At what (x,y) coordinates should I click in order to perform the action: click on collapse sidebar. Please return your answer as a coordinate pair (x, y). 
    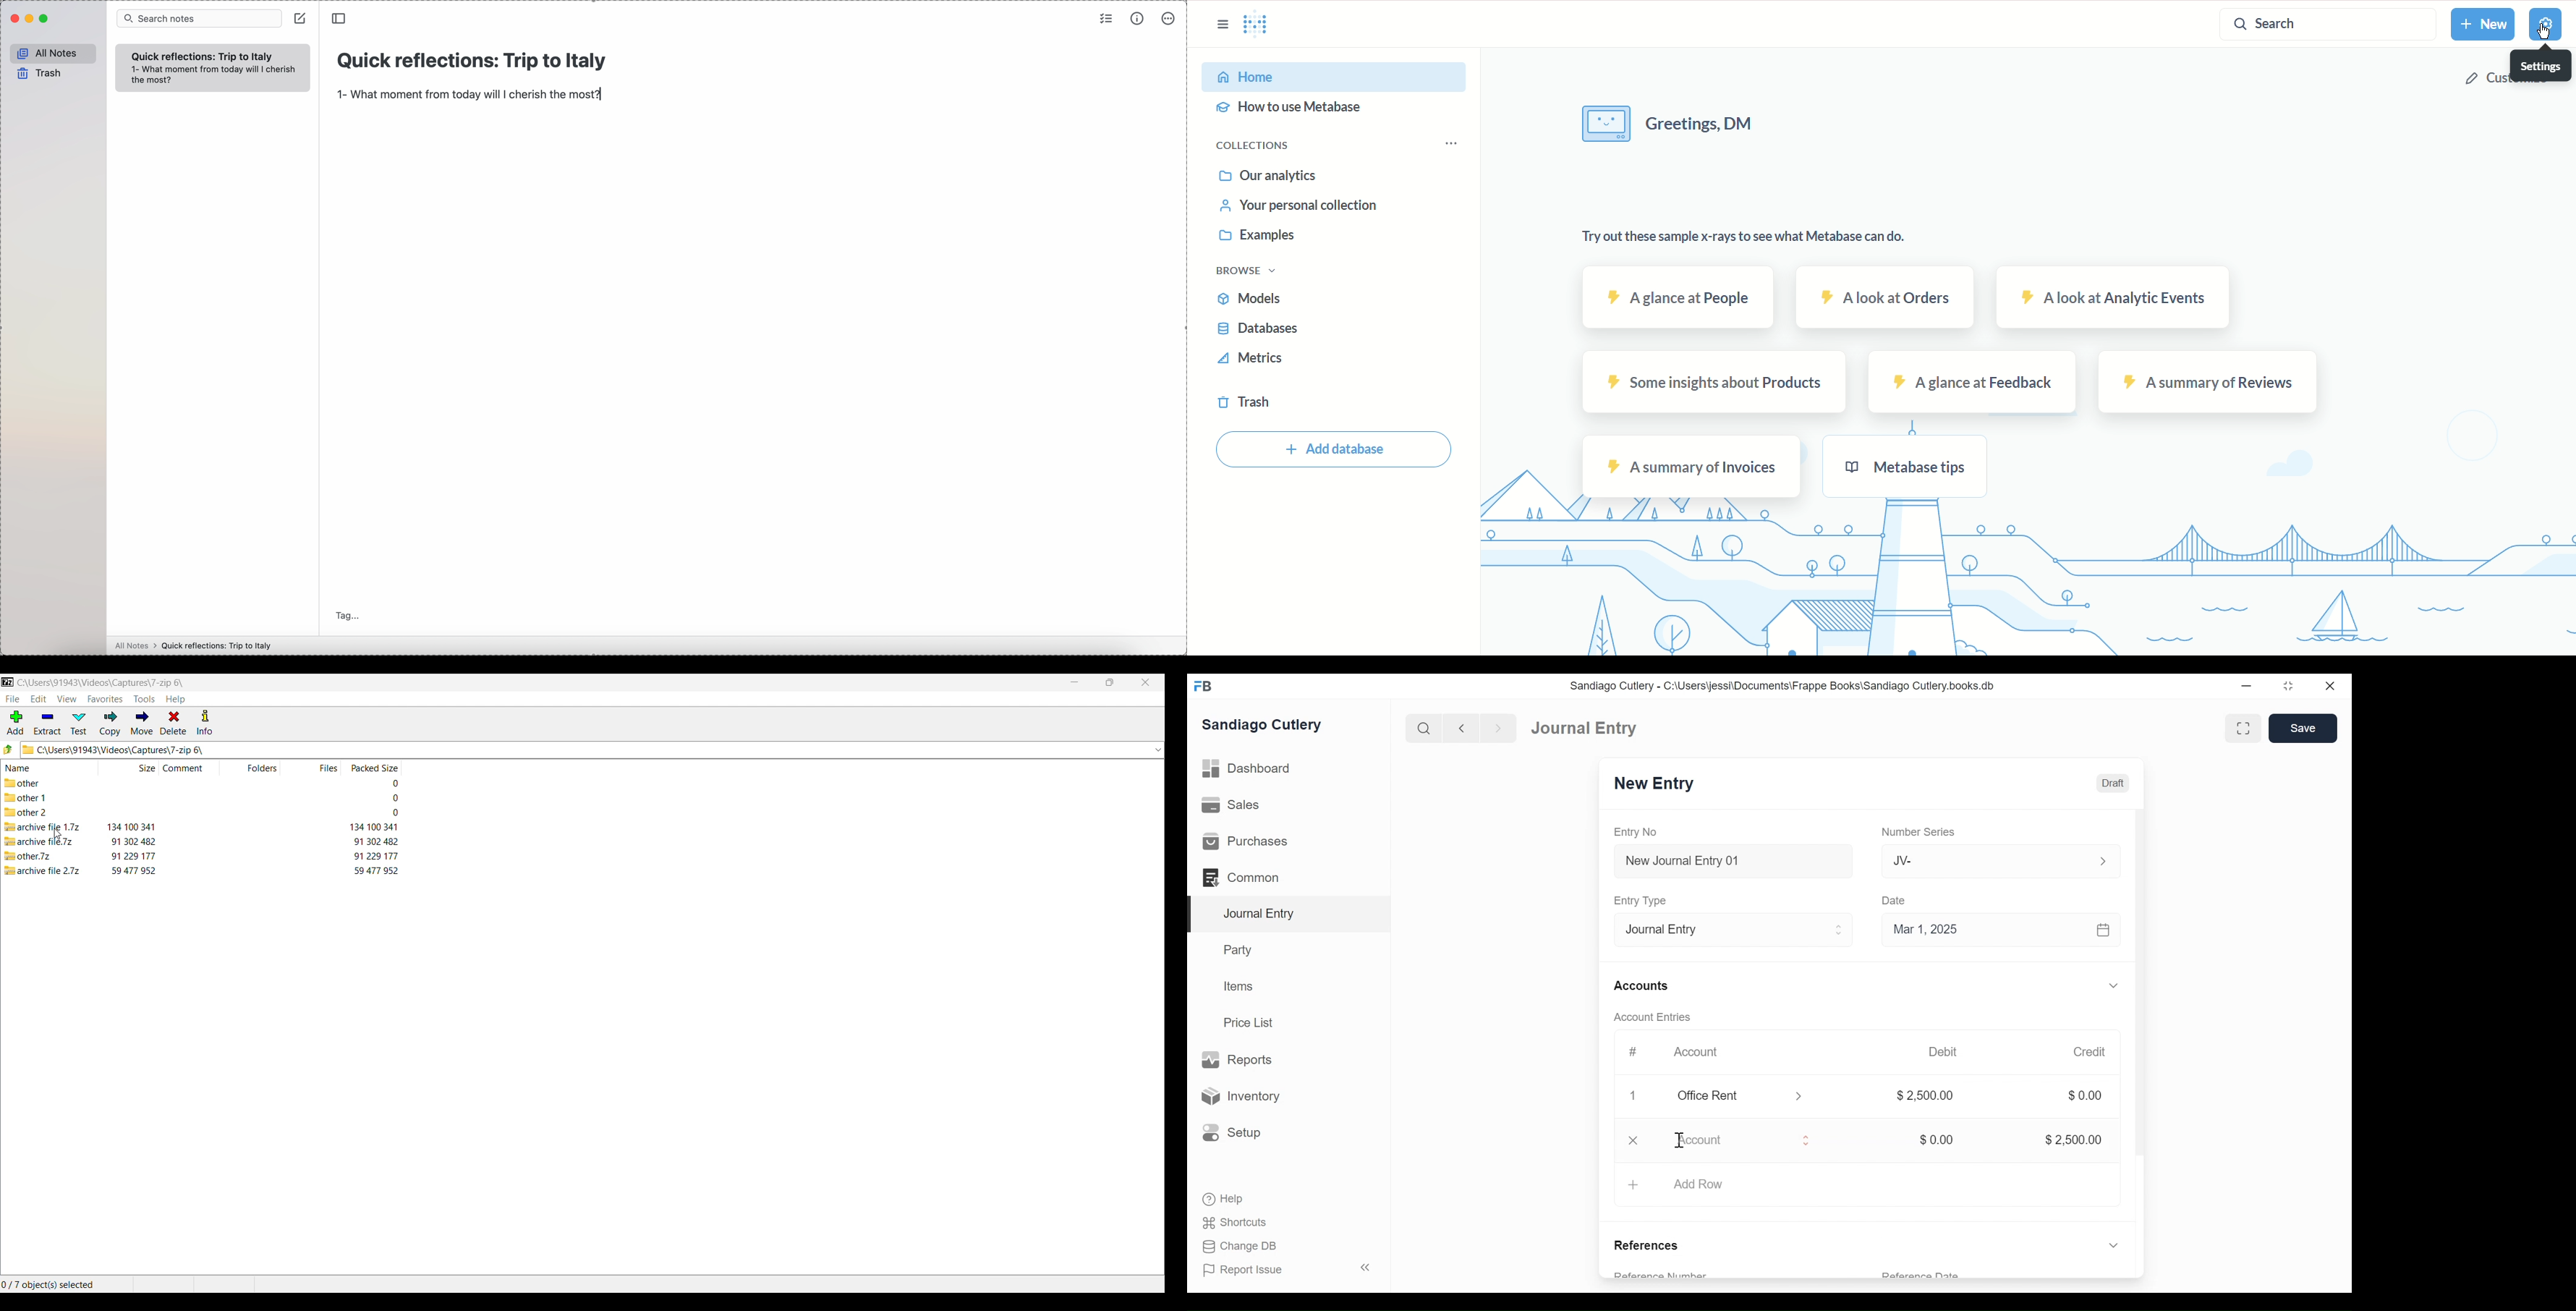
    Looking at the image, I should click on (1363, 1267).